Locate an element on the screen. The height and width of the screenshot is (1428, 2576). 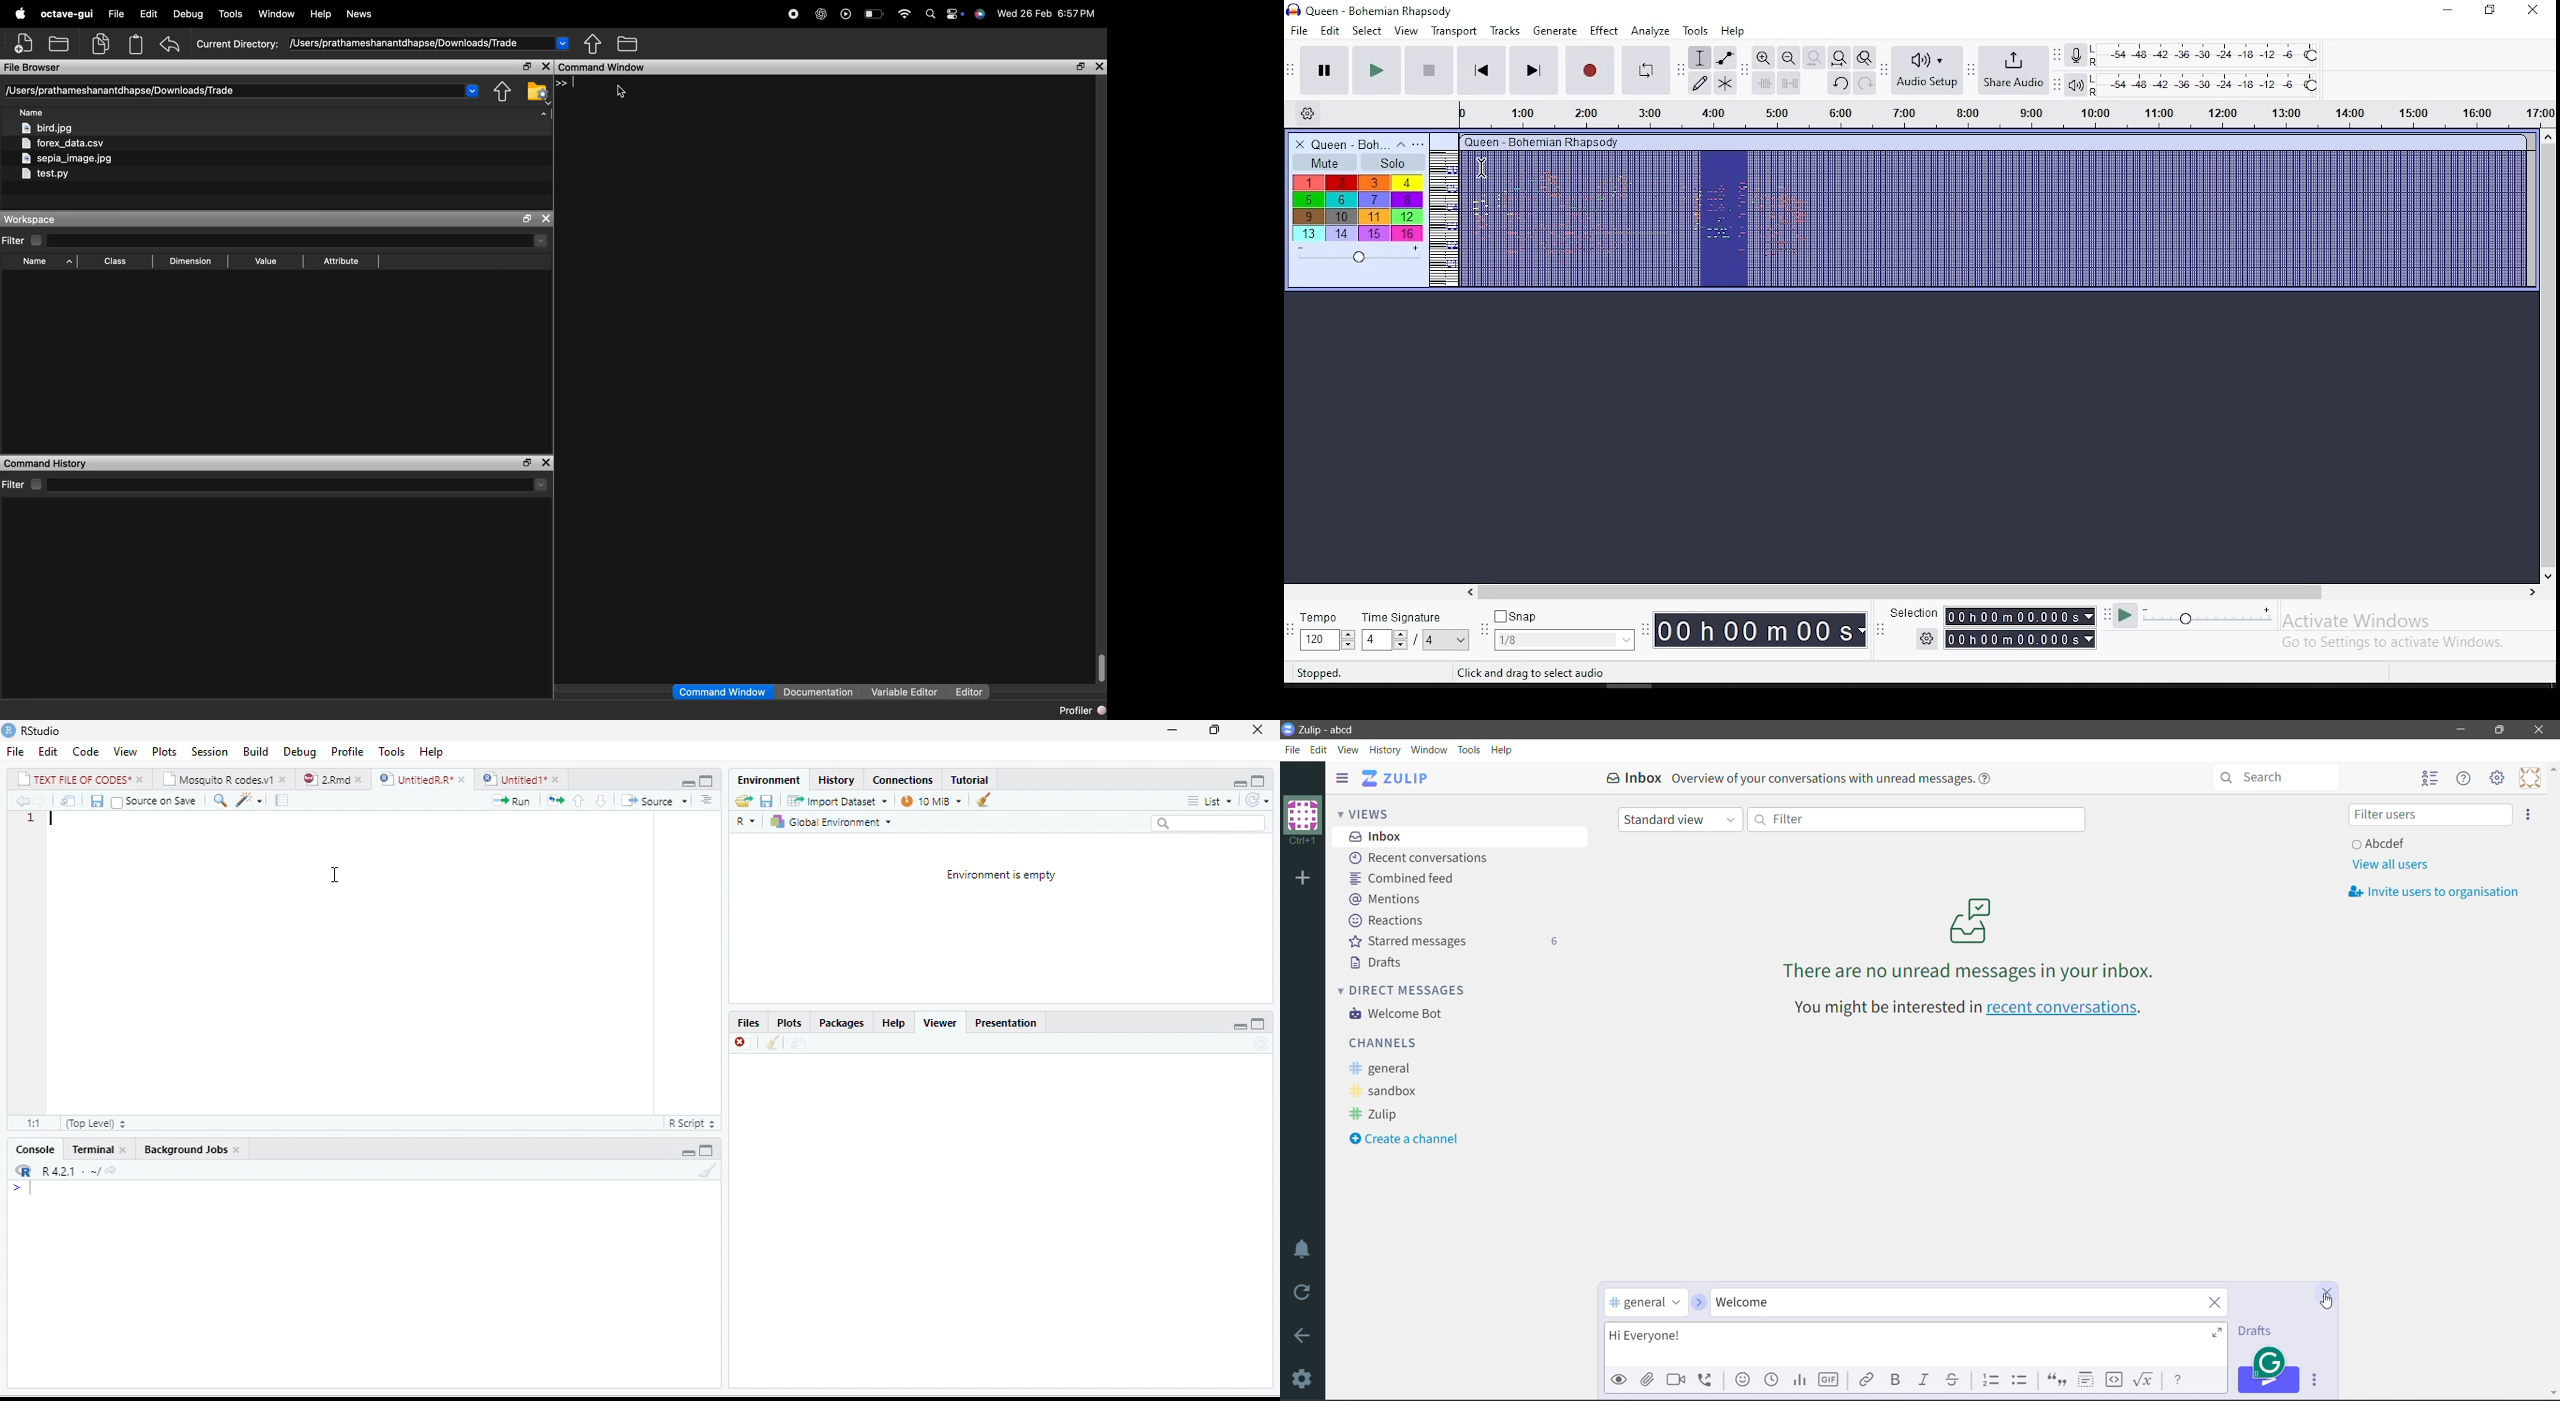
generate is located at coordinates (1555, 31).